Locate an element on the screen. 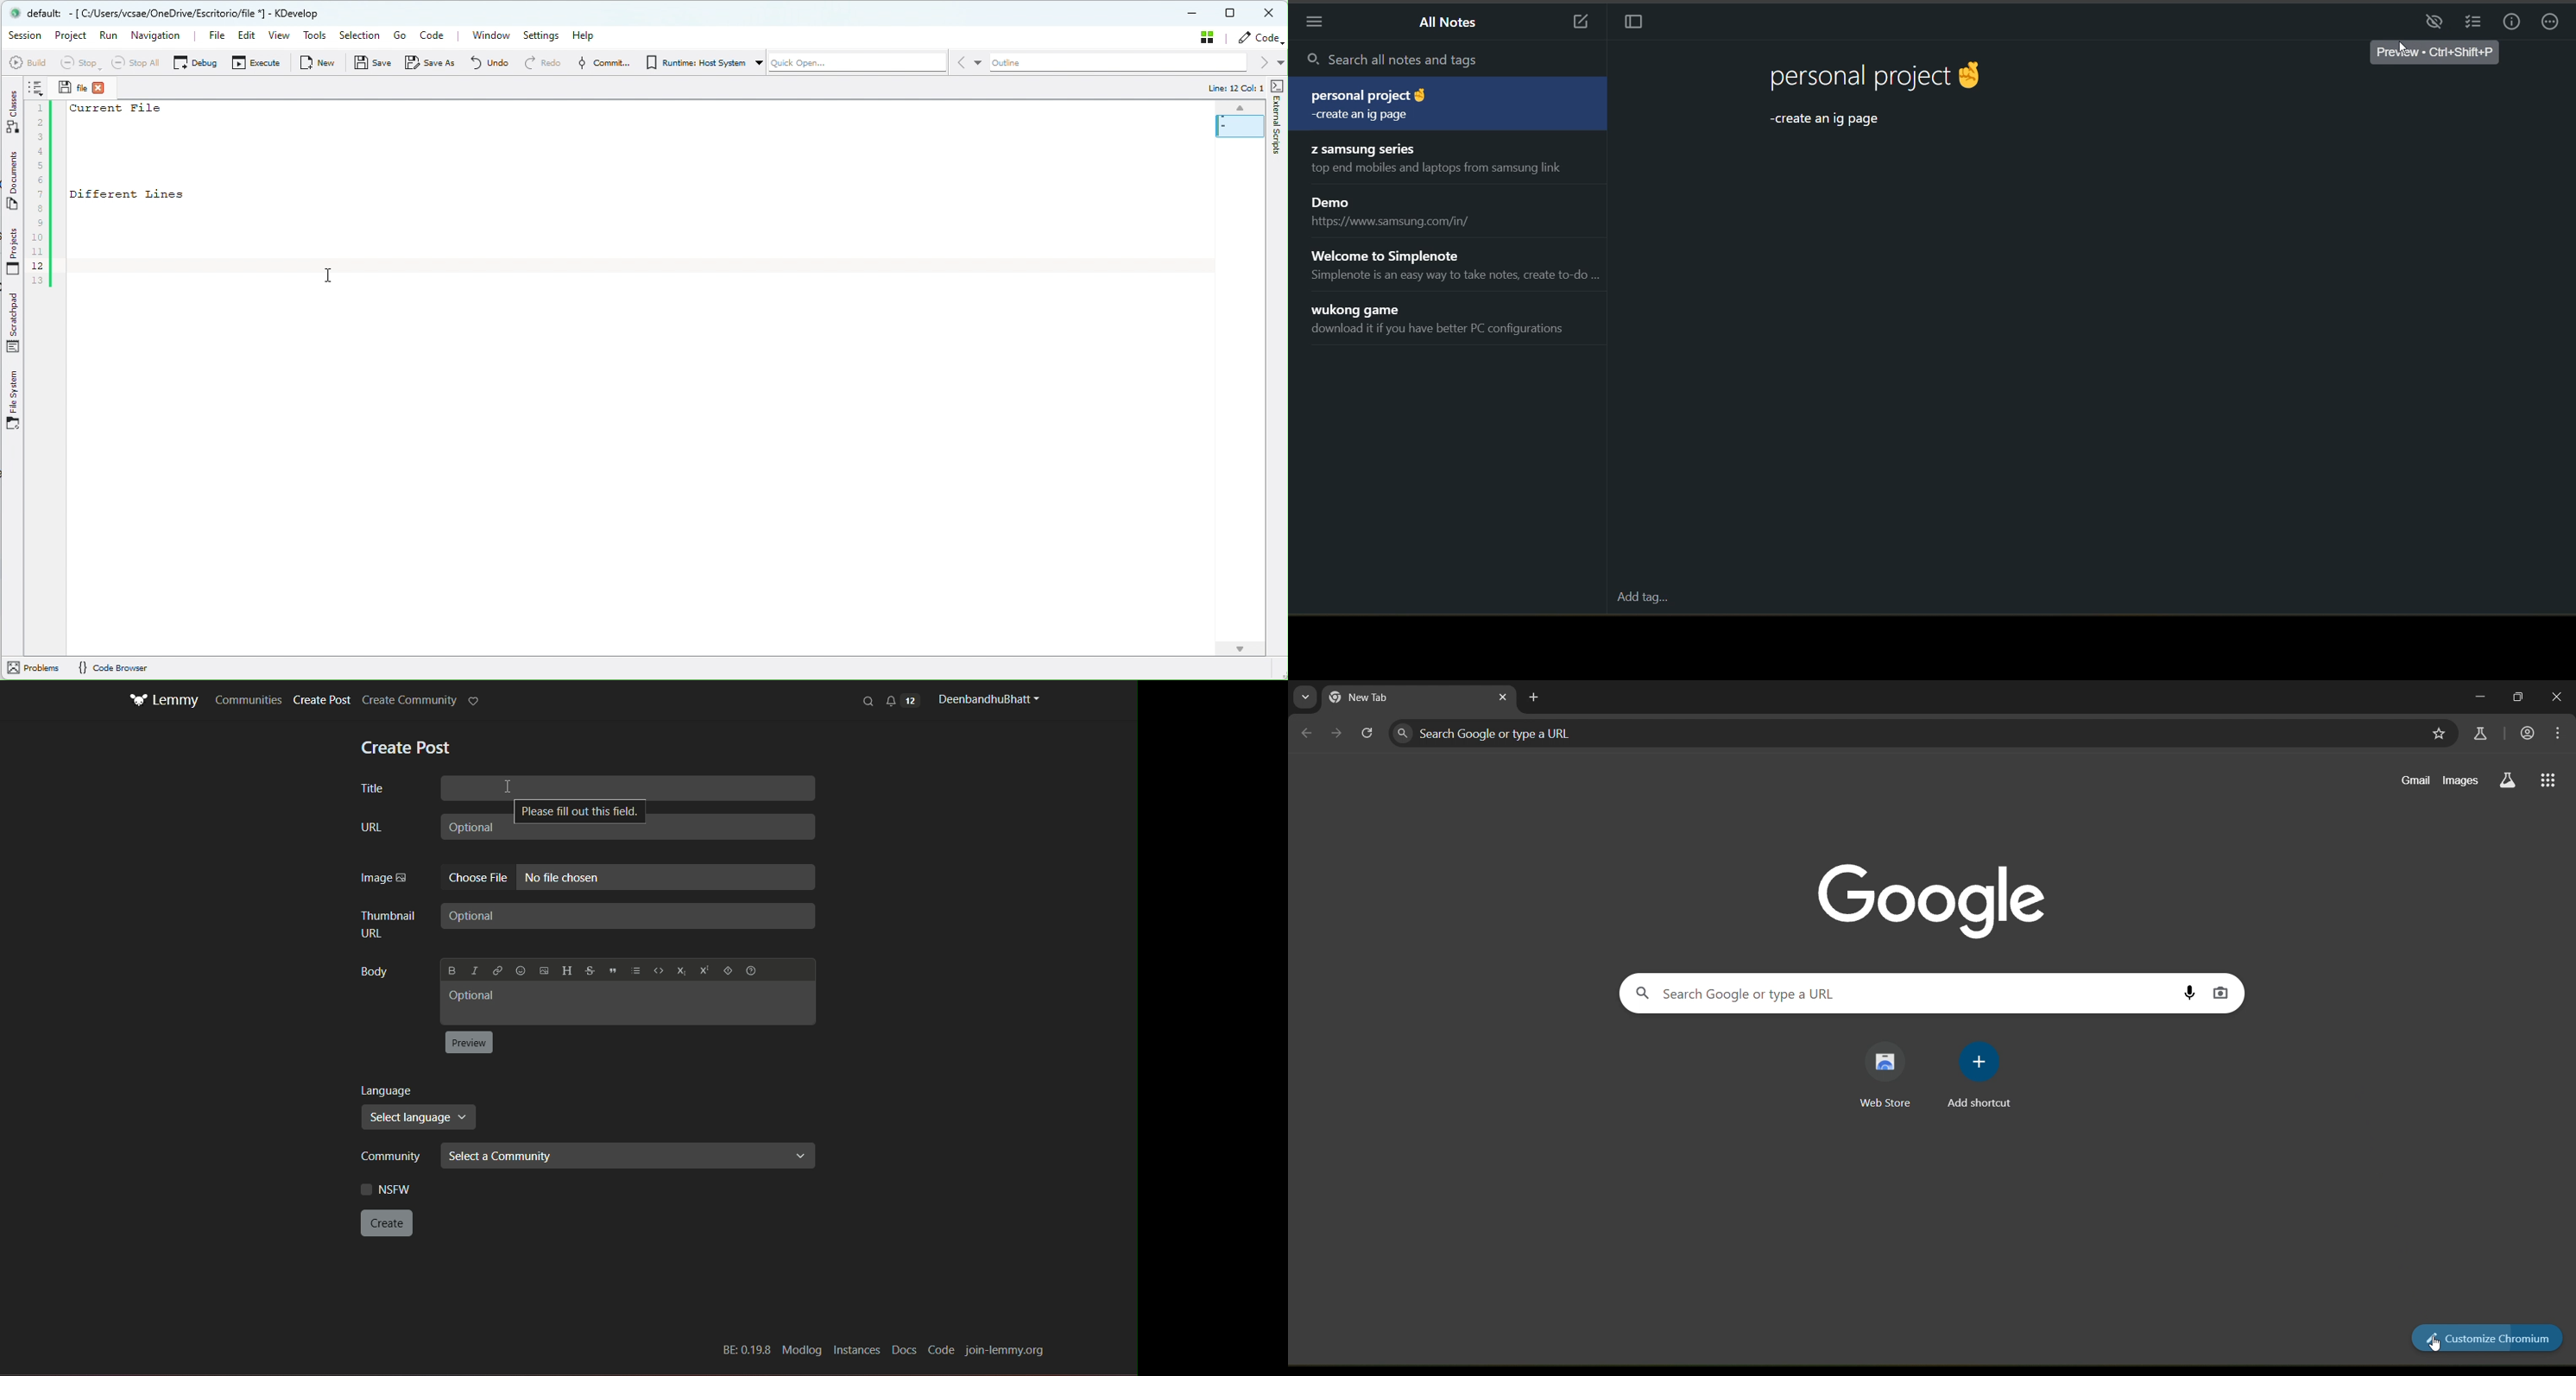 Image resolution: width=2576 pixels, height=1400 pixels. Optional is located at coordinates (627, 831).